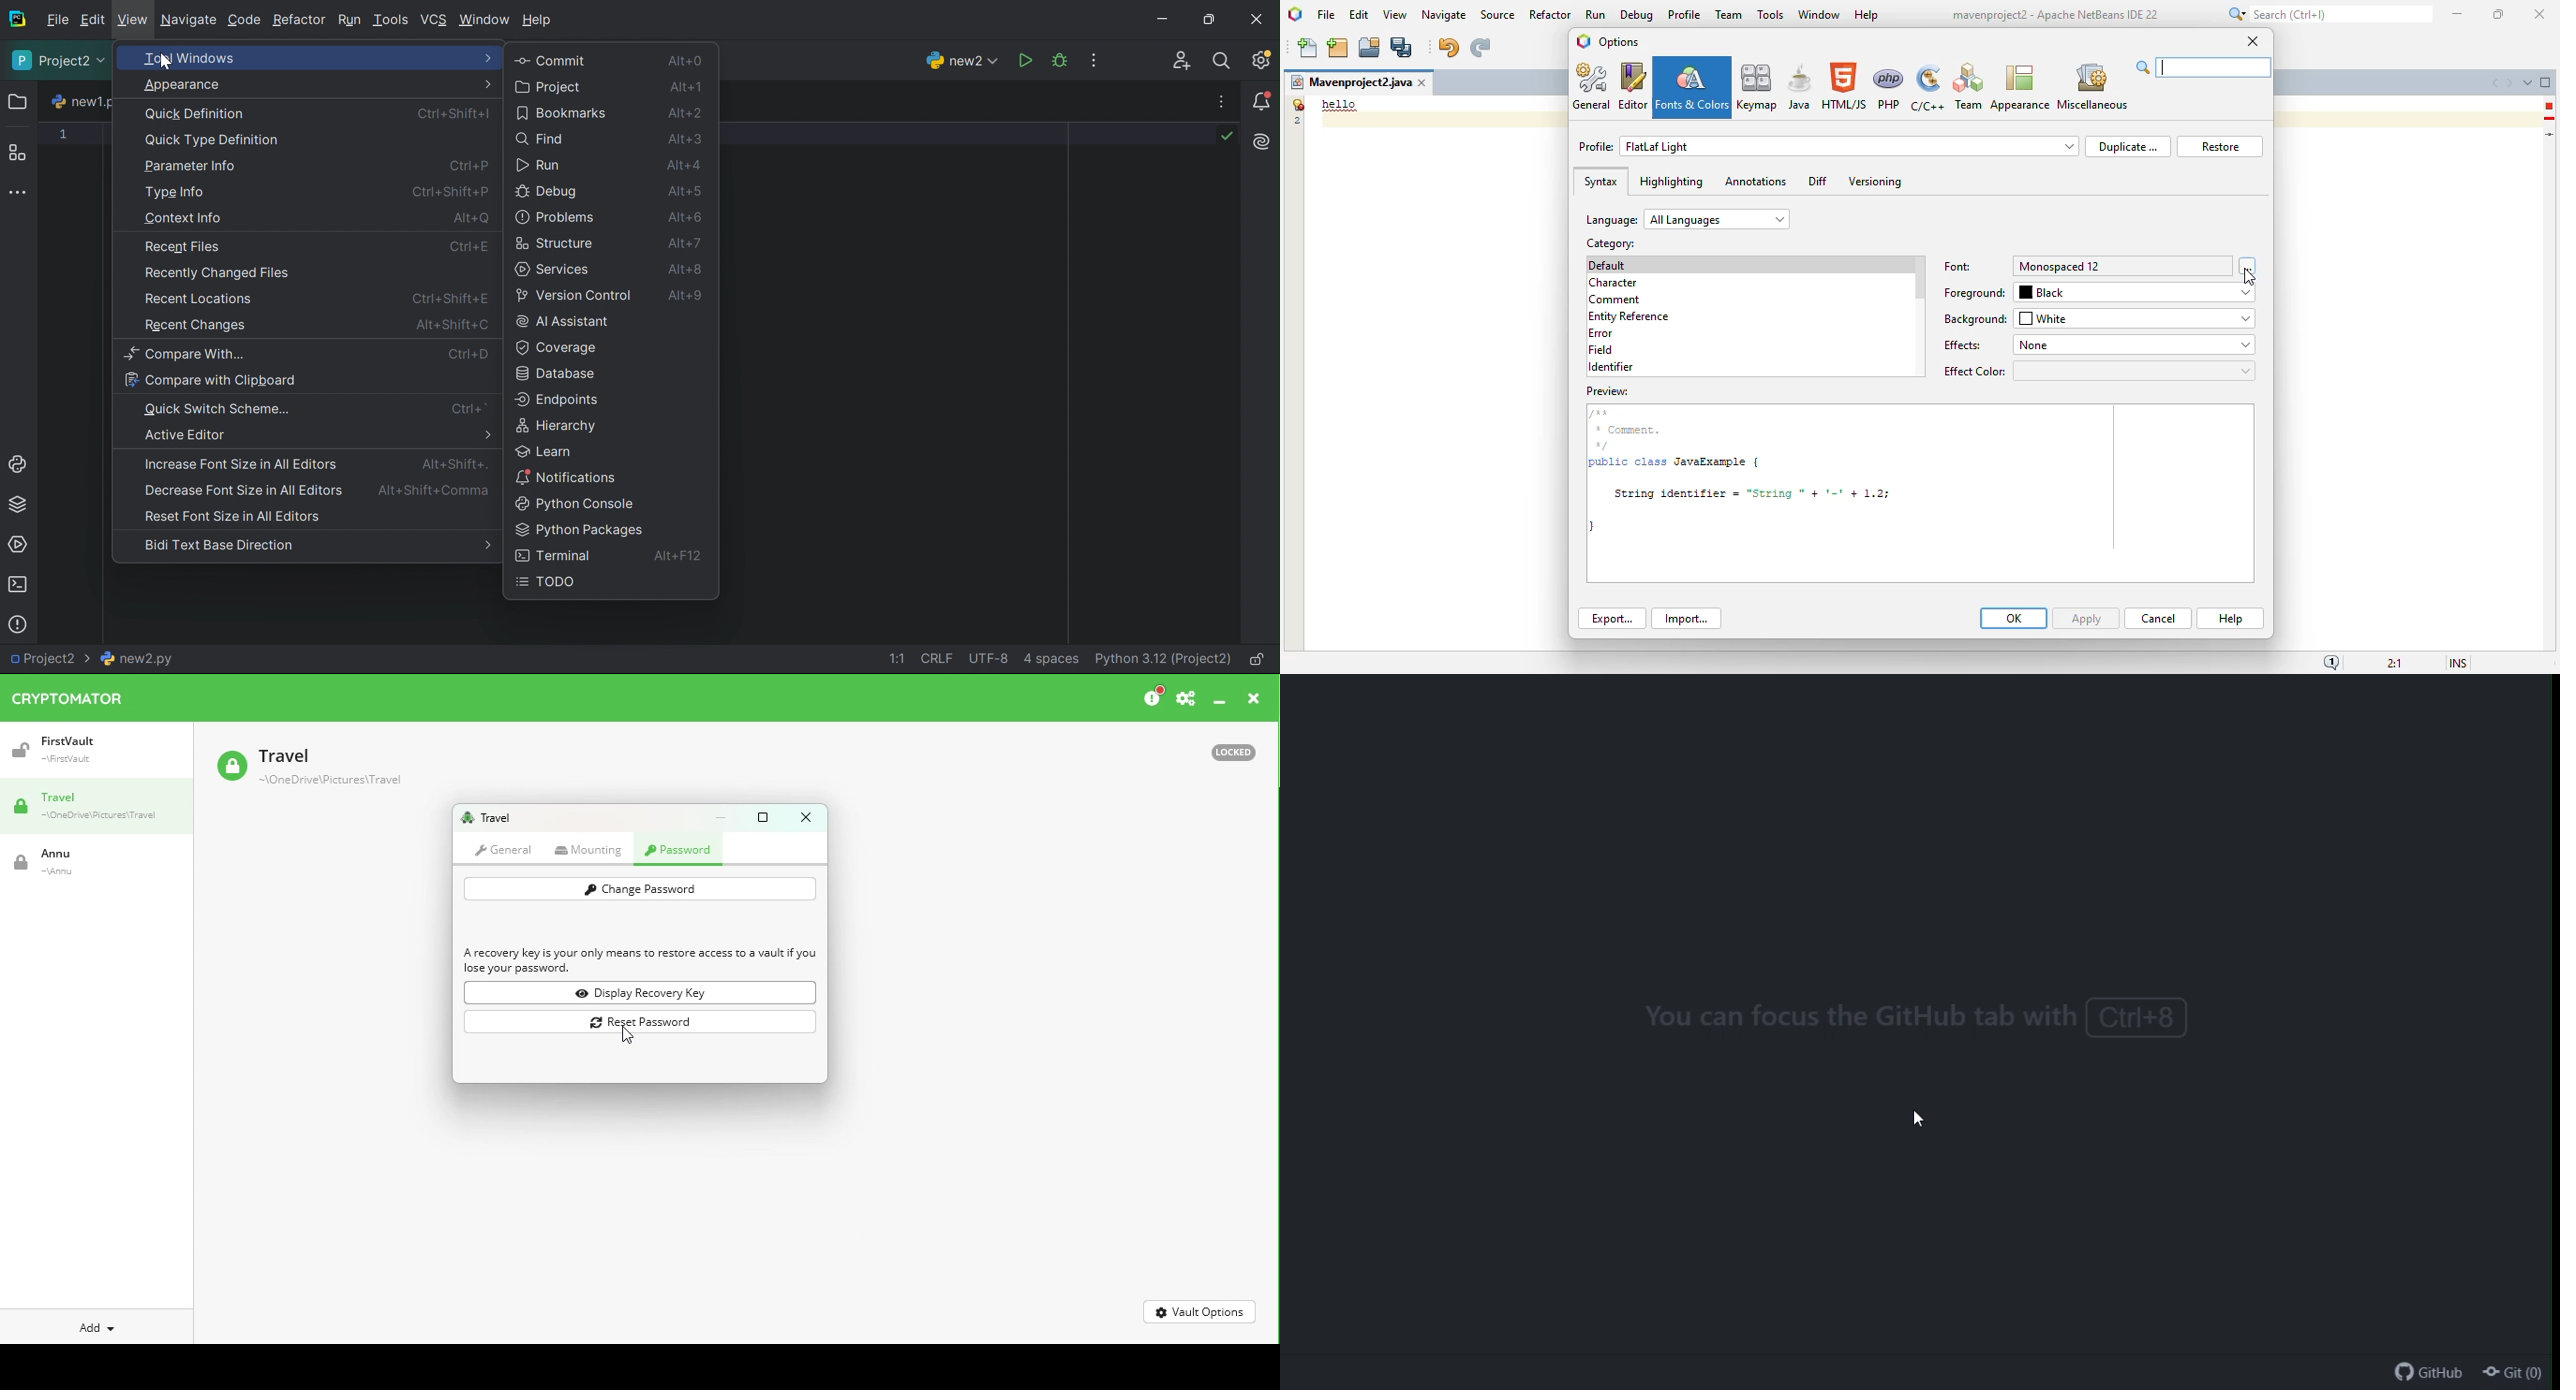 Image resolution: width=2576 pixels, height=1400 pixels. What do you see at coordinates (539, 138) in the screenshot?
I see `Find` at bounding box center [539, 138].